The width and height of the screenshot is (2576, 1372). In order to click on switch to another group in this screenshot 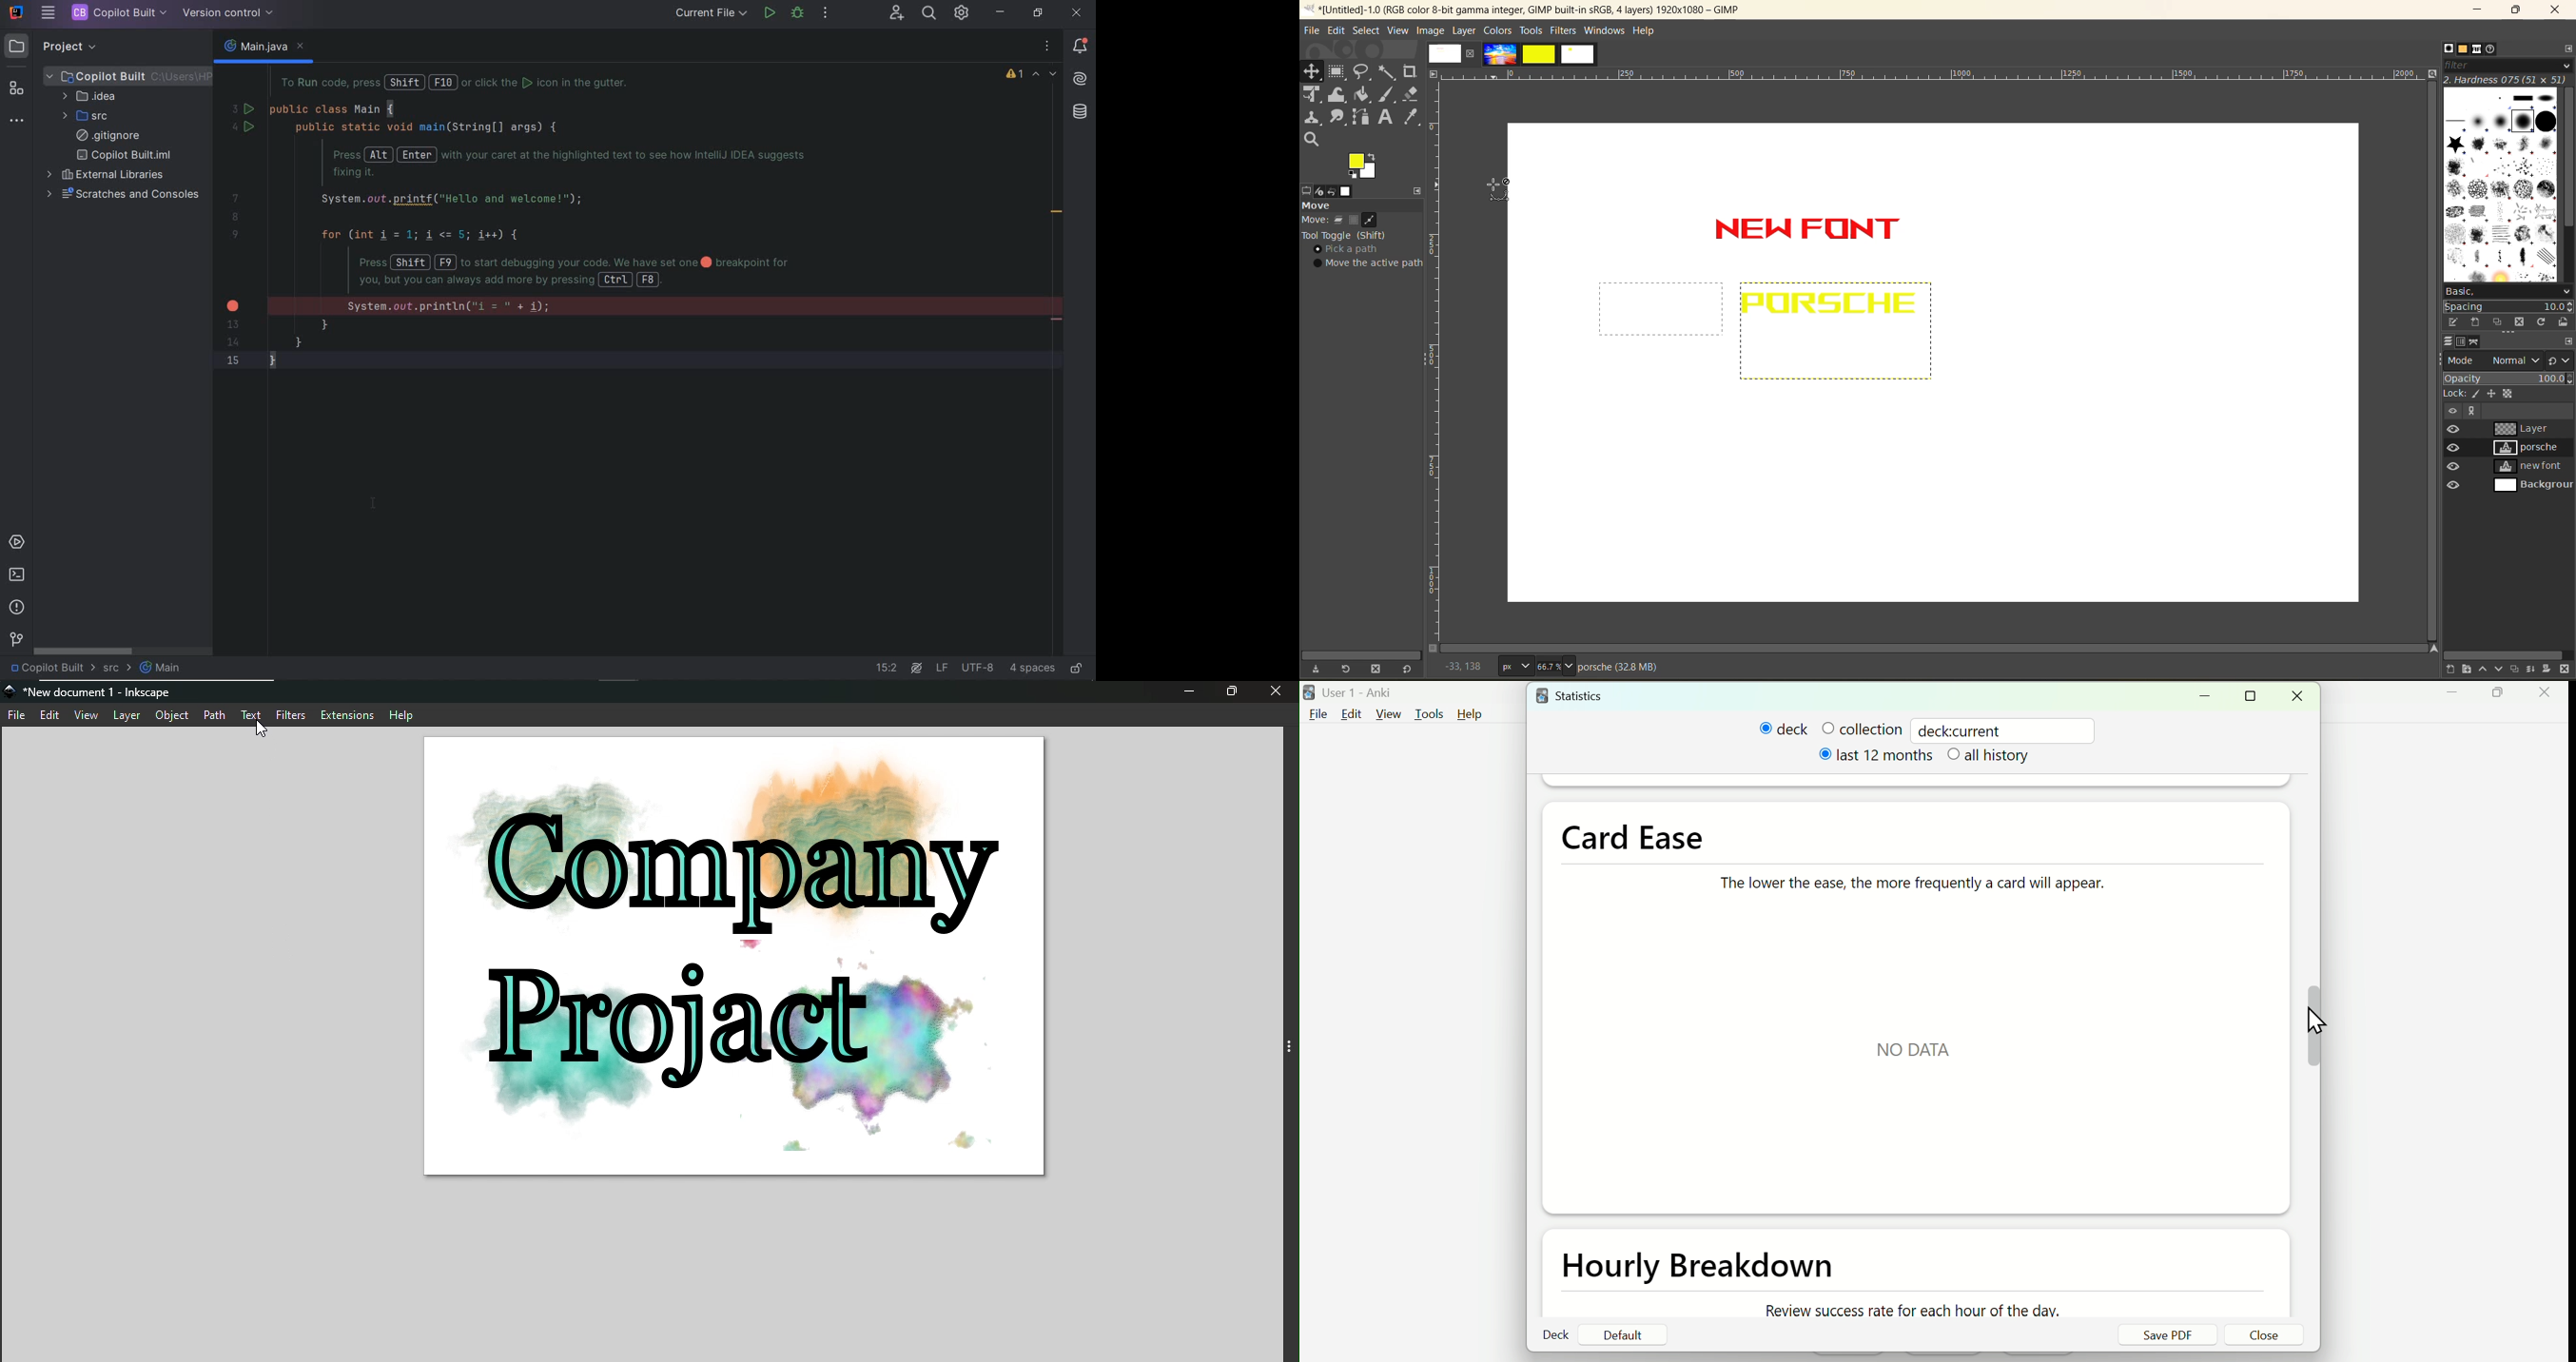, I will do `click(2560, 362)`.